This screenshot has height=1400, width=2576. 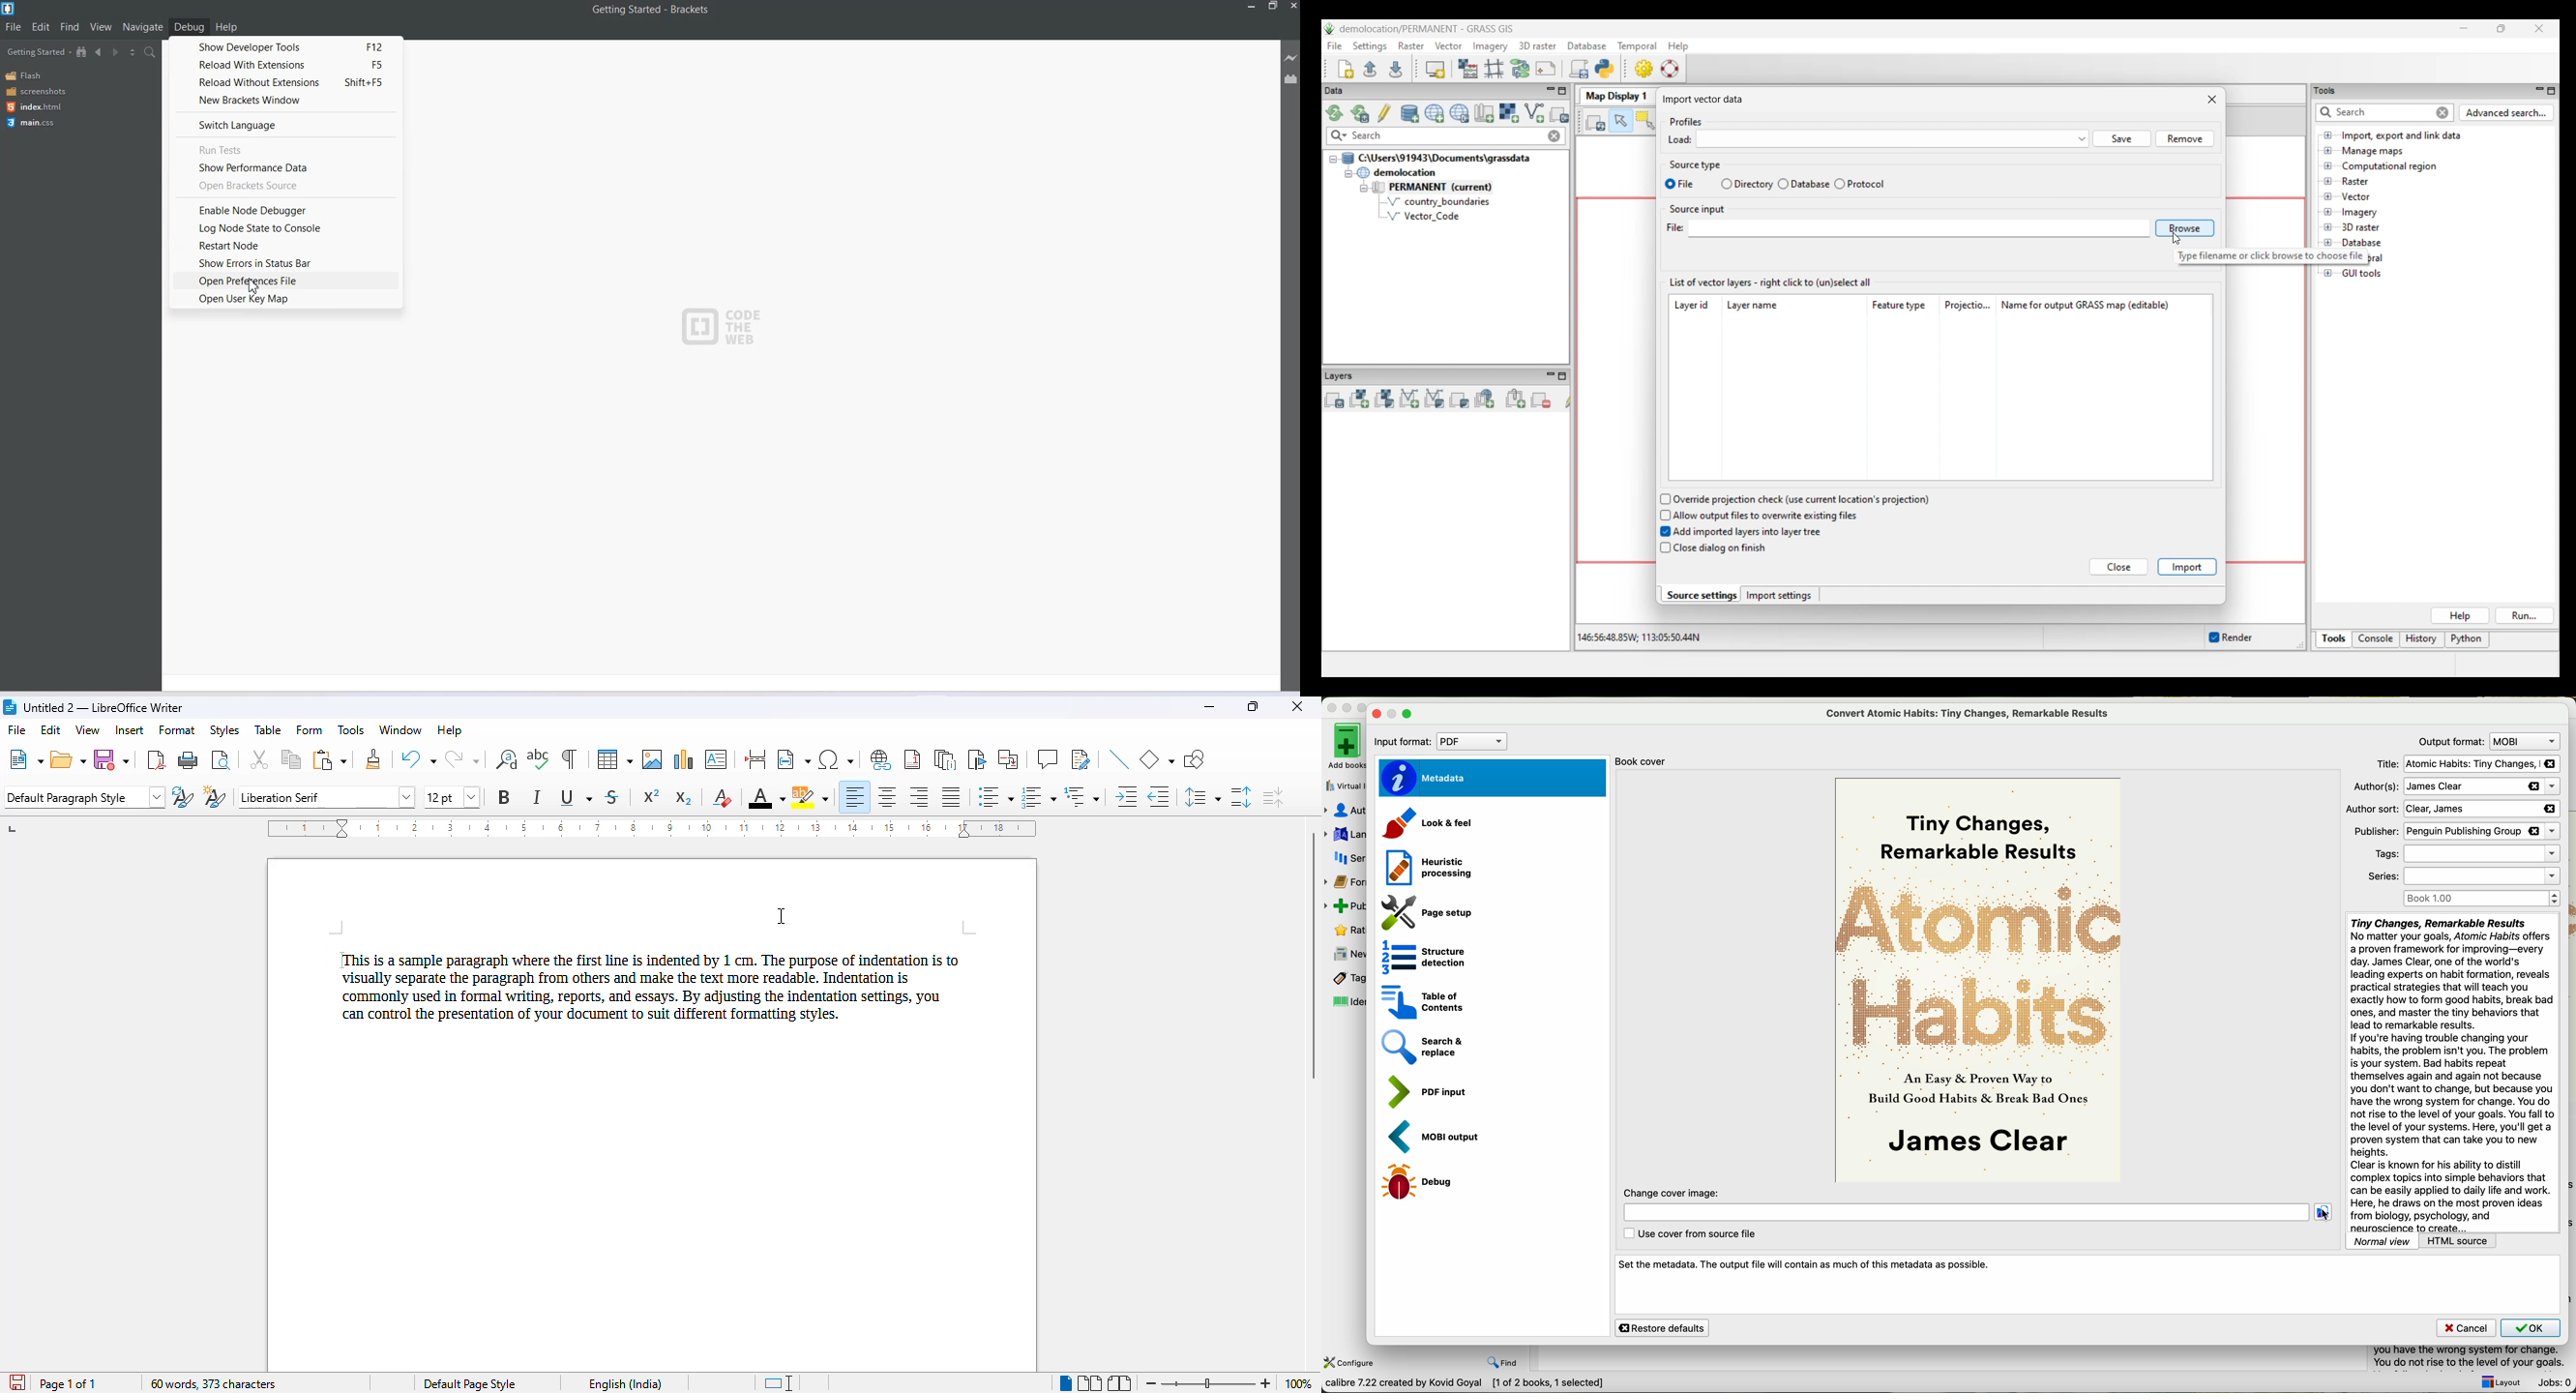 I want to click on heuristic processing, so click(x=1428, y=867).